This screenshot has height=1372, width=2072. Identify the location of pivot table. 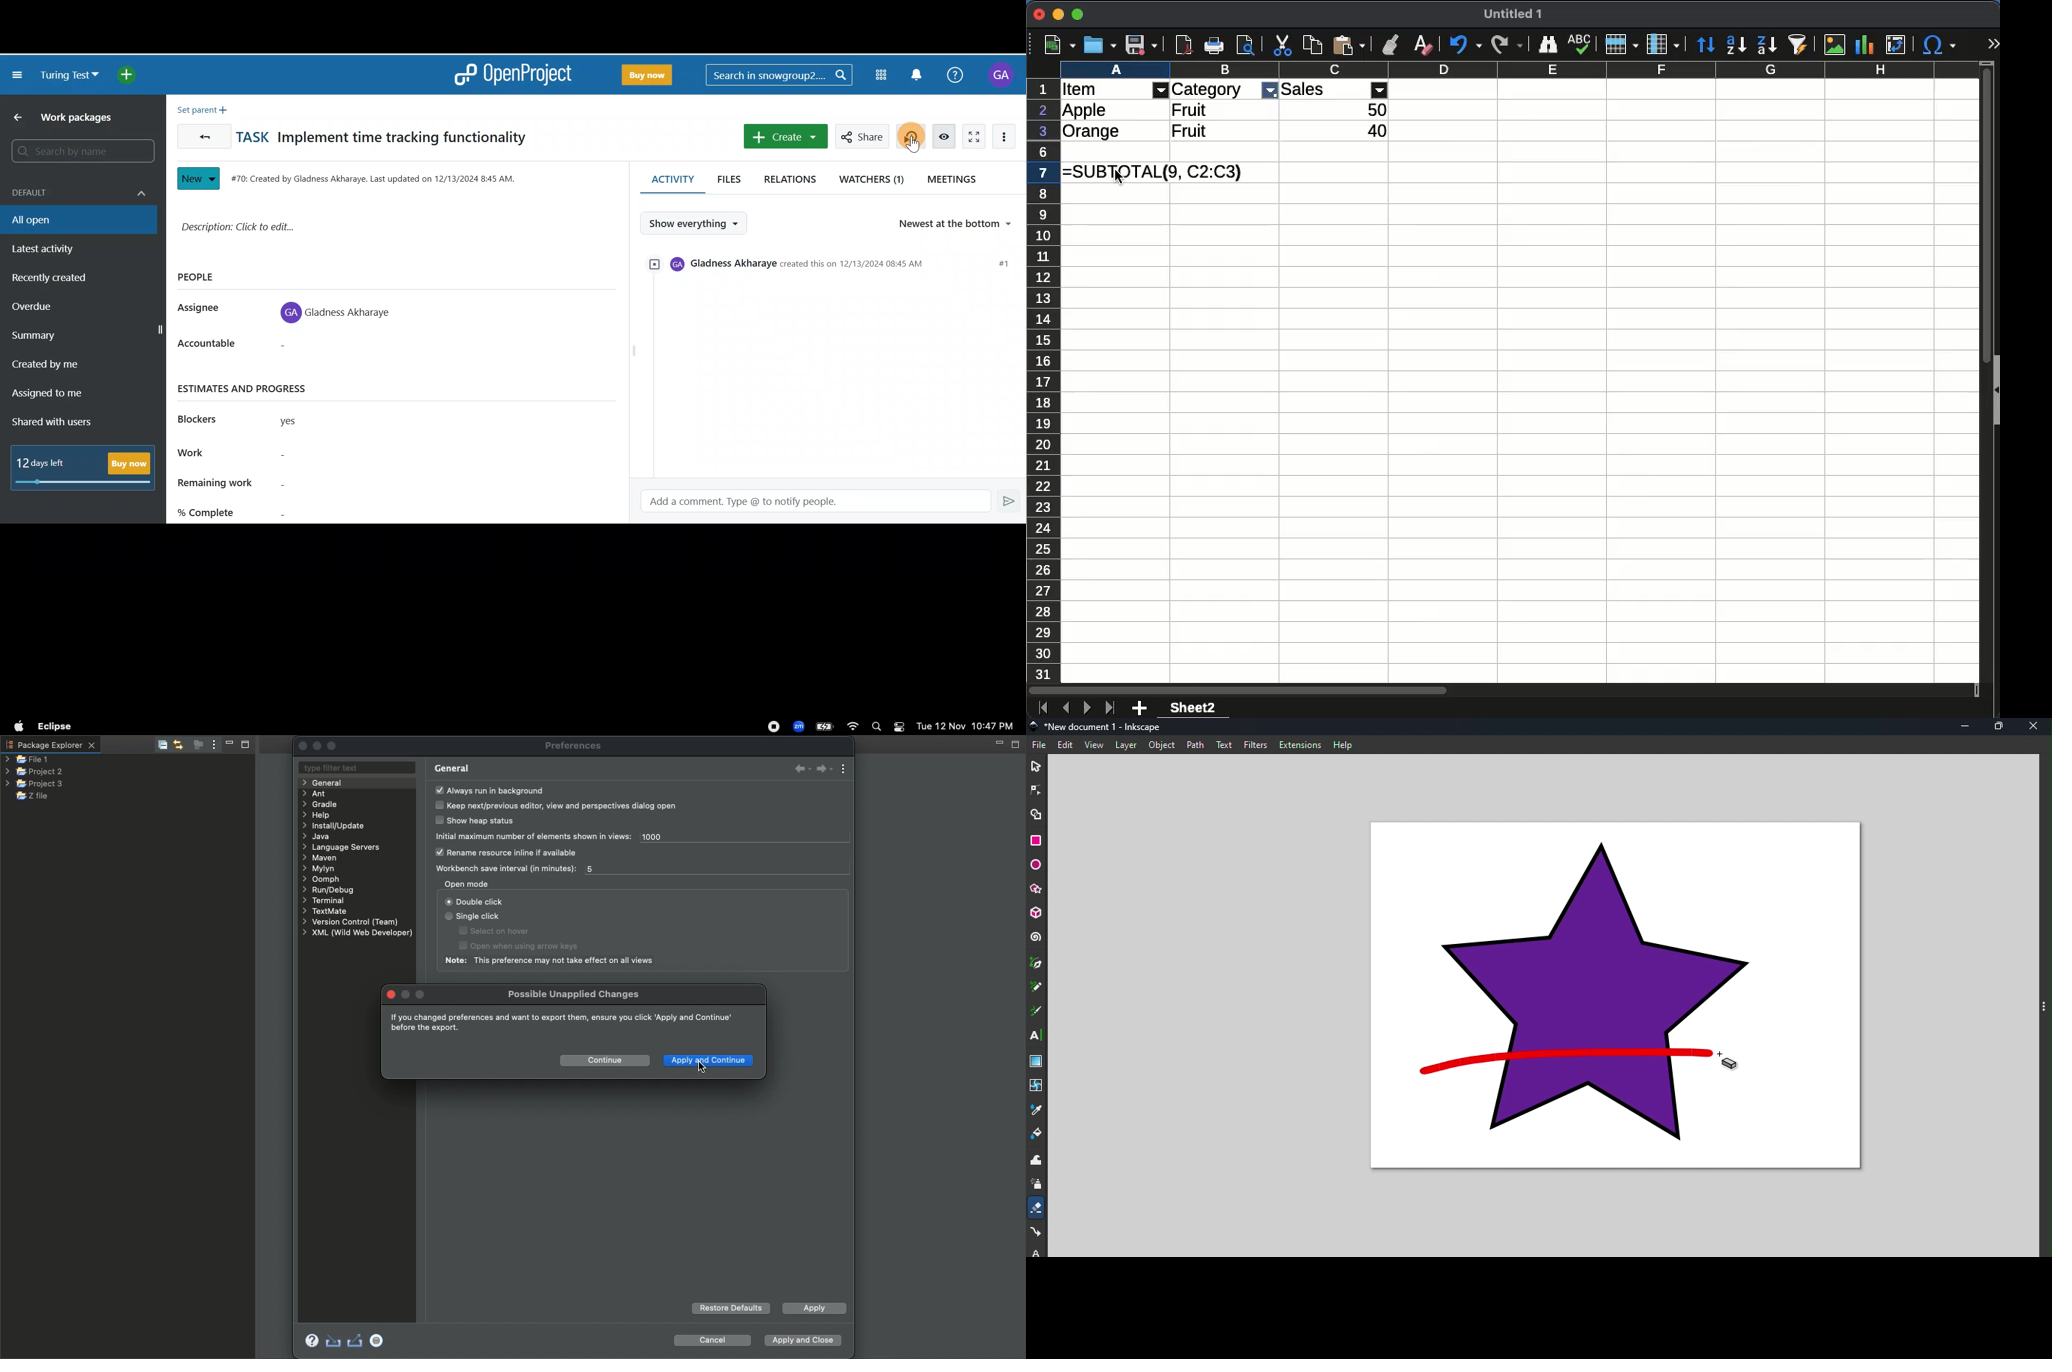
(1900, 42).